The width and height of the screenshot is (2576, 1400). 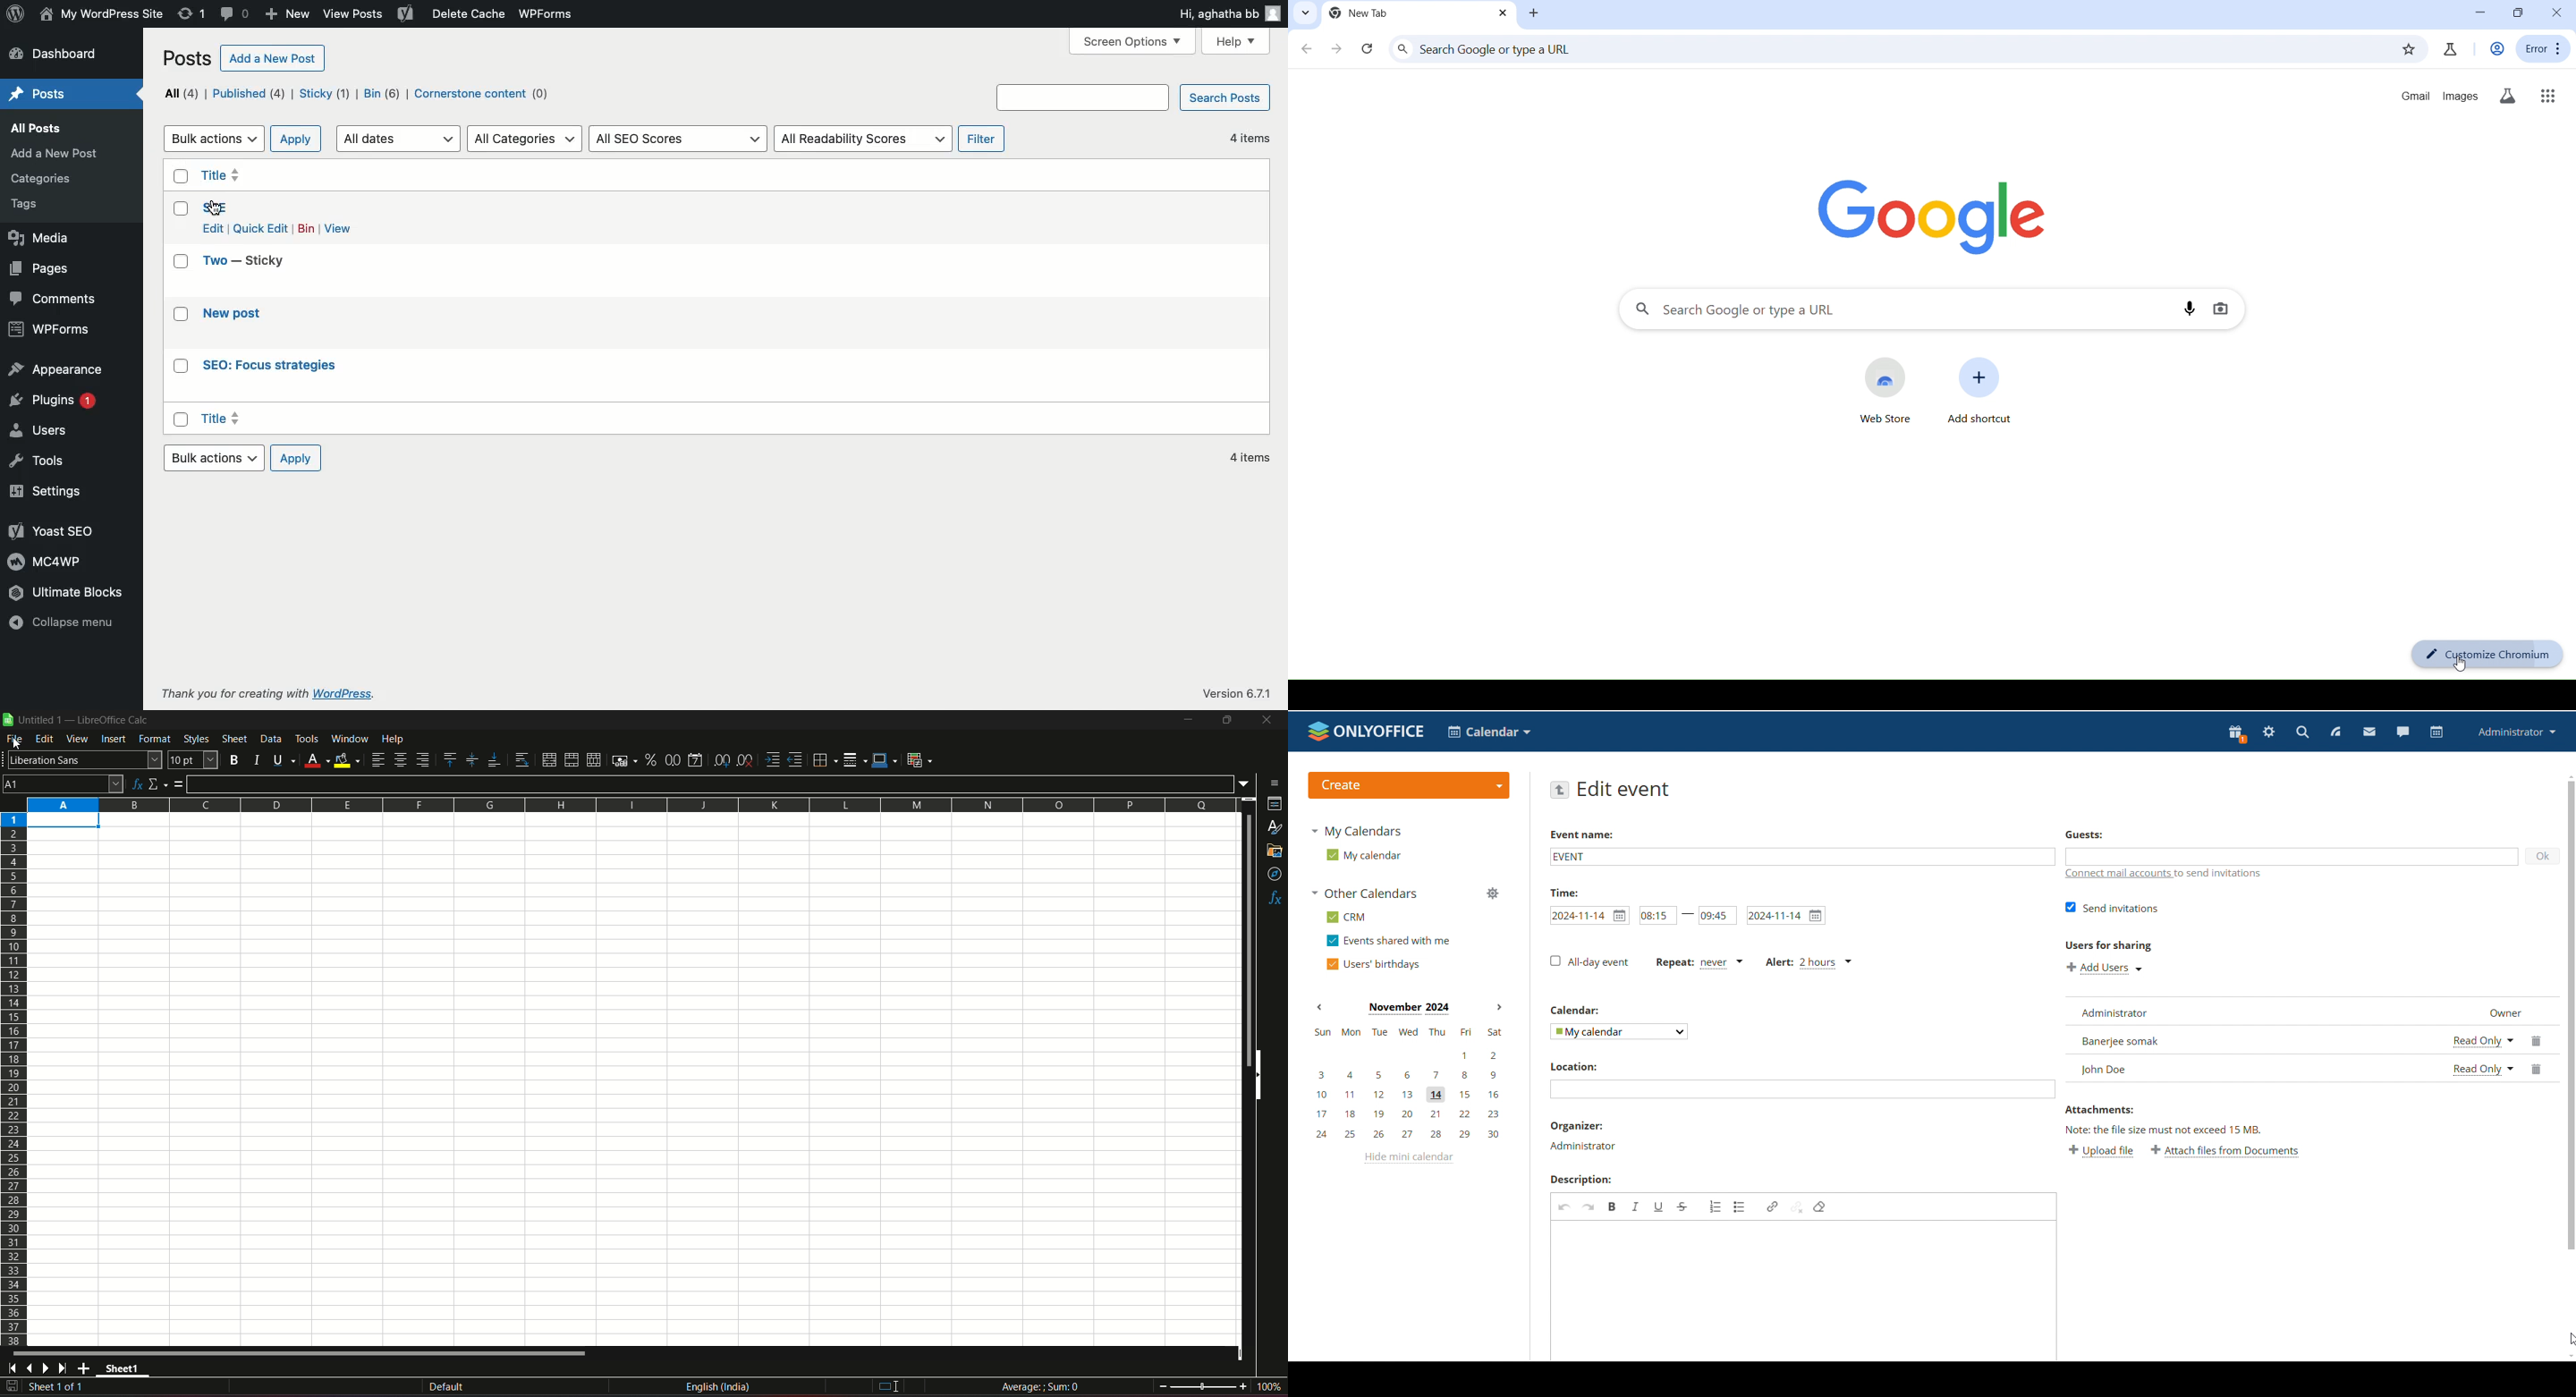 What do you see at coordinates (1562, 892) in the screenshot?
I see `time` at bounding box center [1562, 892].